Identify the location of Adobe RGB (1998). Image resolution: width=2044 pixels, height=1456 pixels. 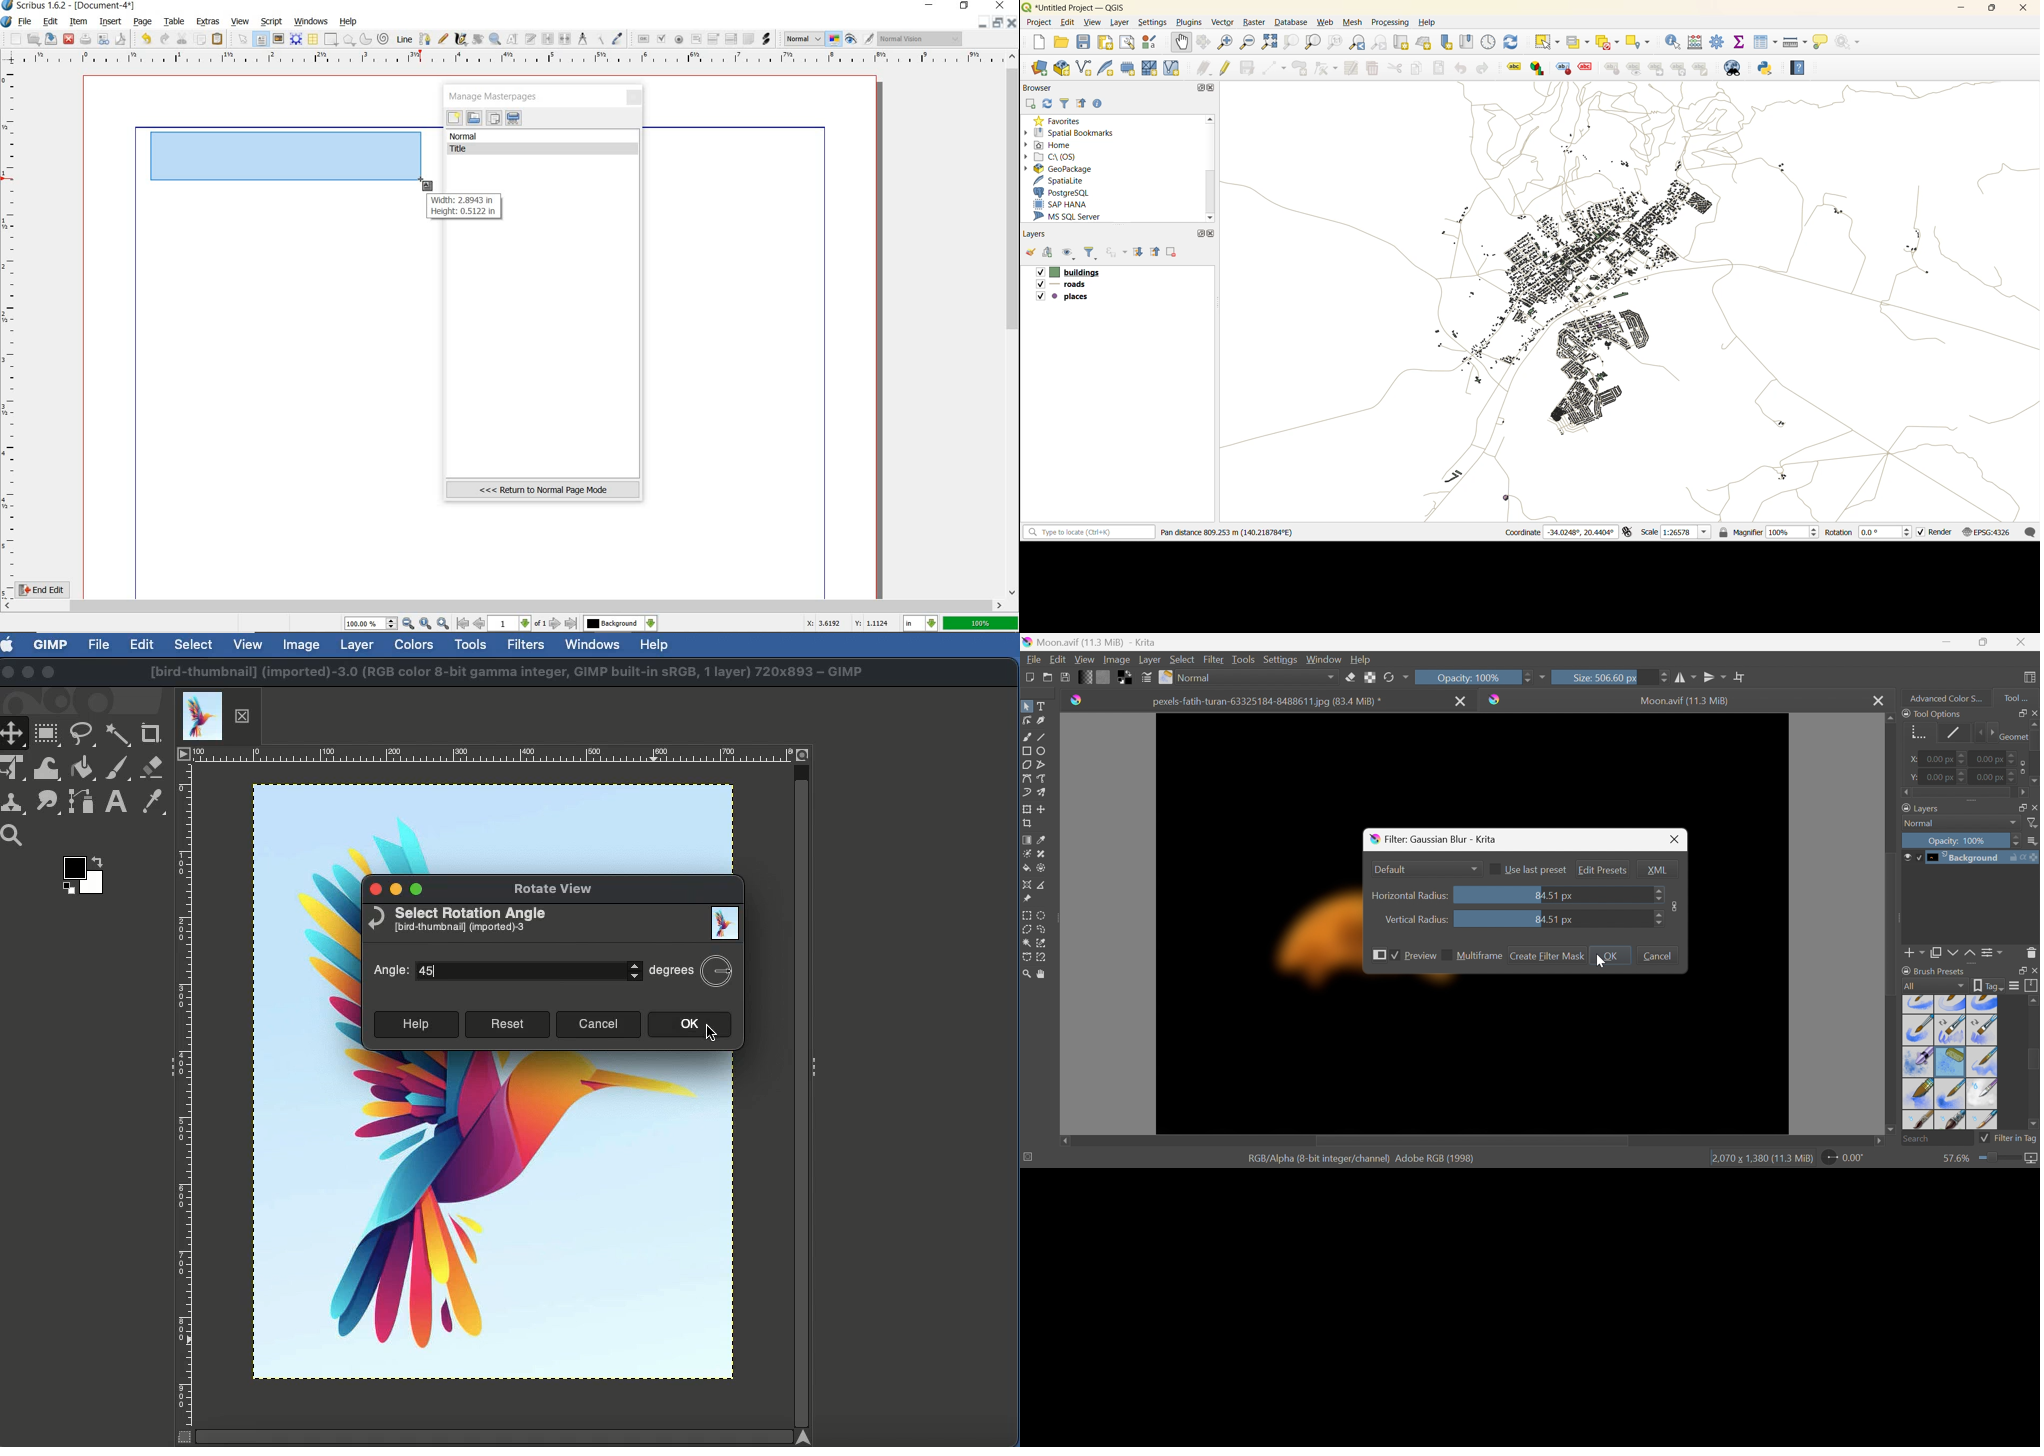
(1434, 1158).